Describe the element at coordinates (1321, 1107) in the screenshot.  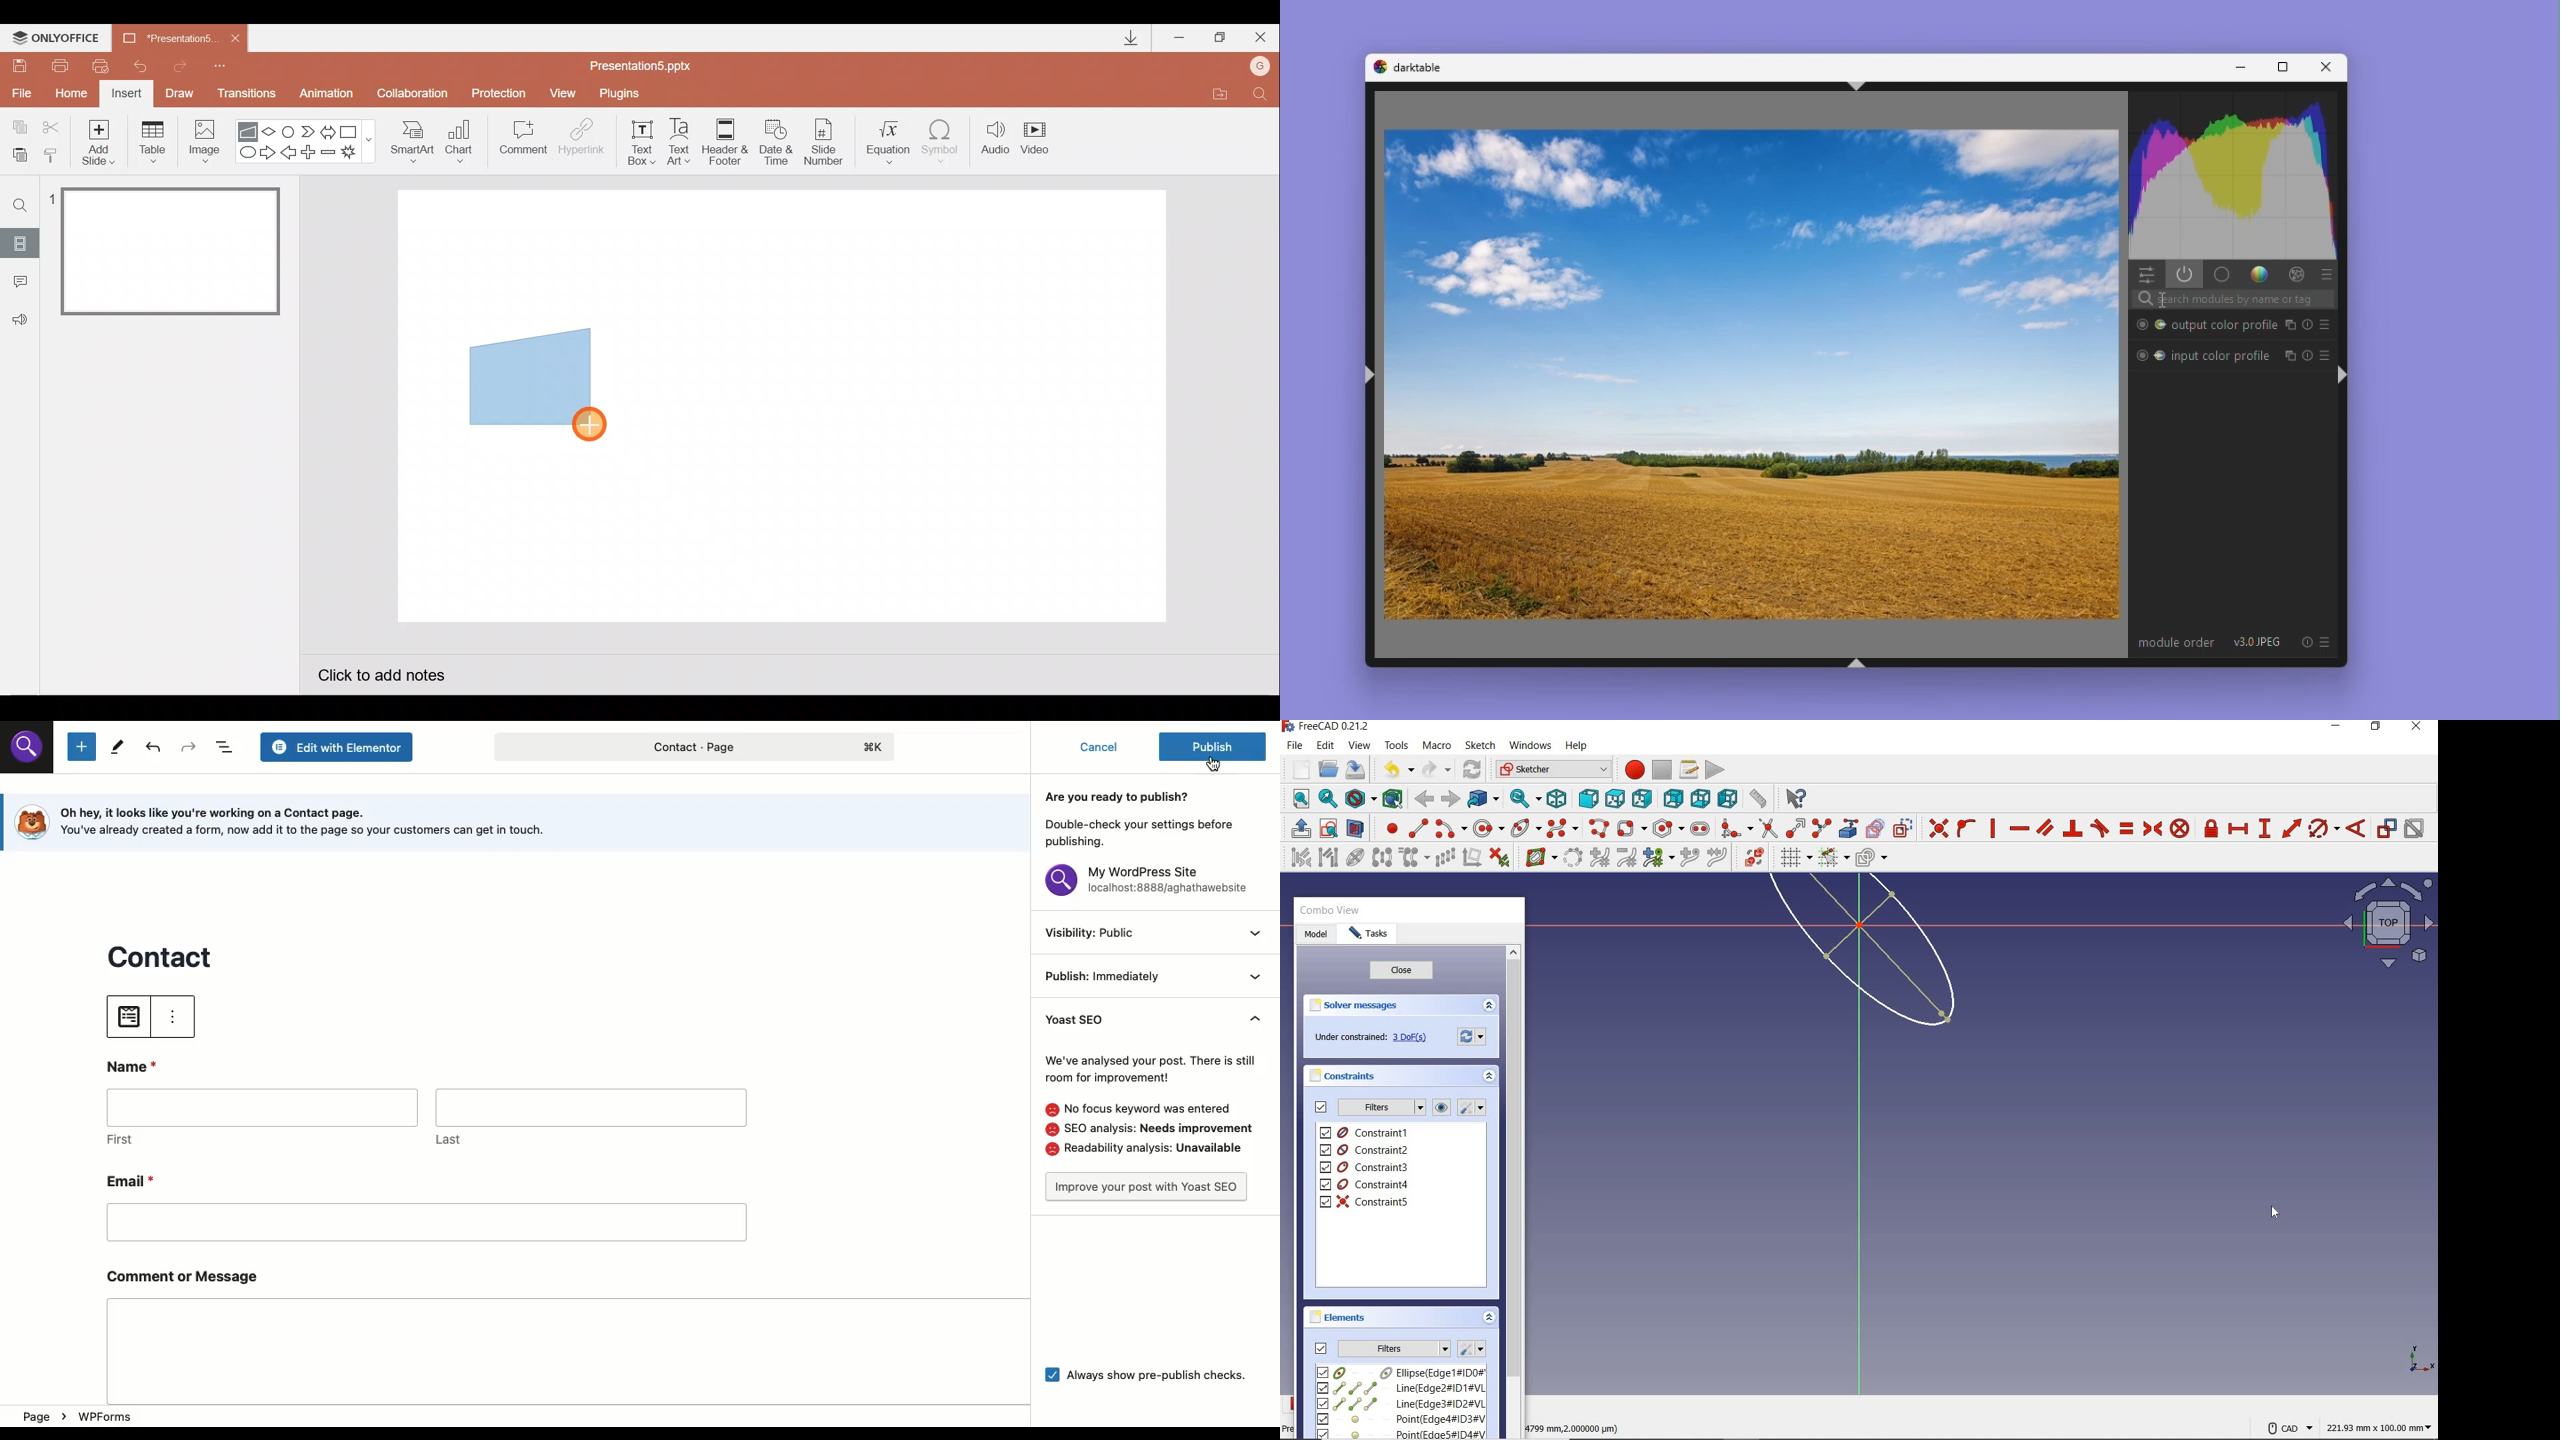
I see `check to toggle filters` at that location.